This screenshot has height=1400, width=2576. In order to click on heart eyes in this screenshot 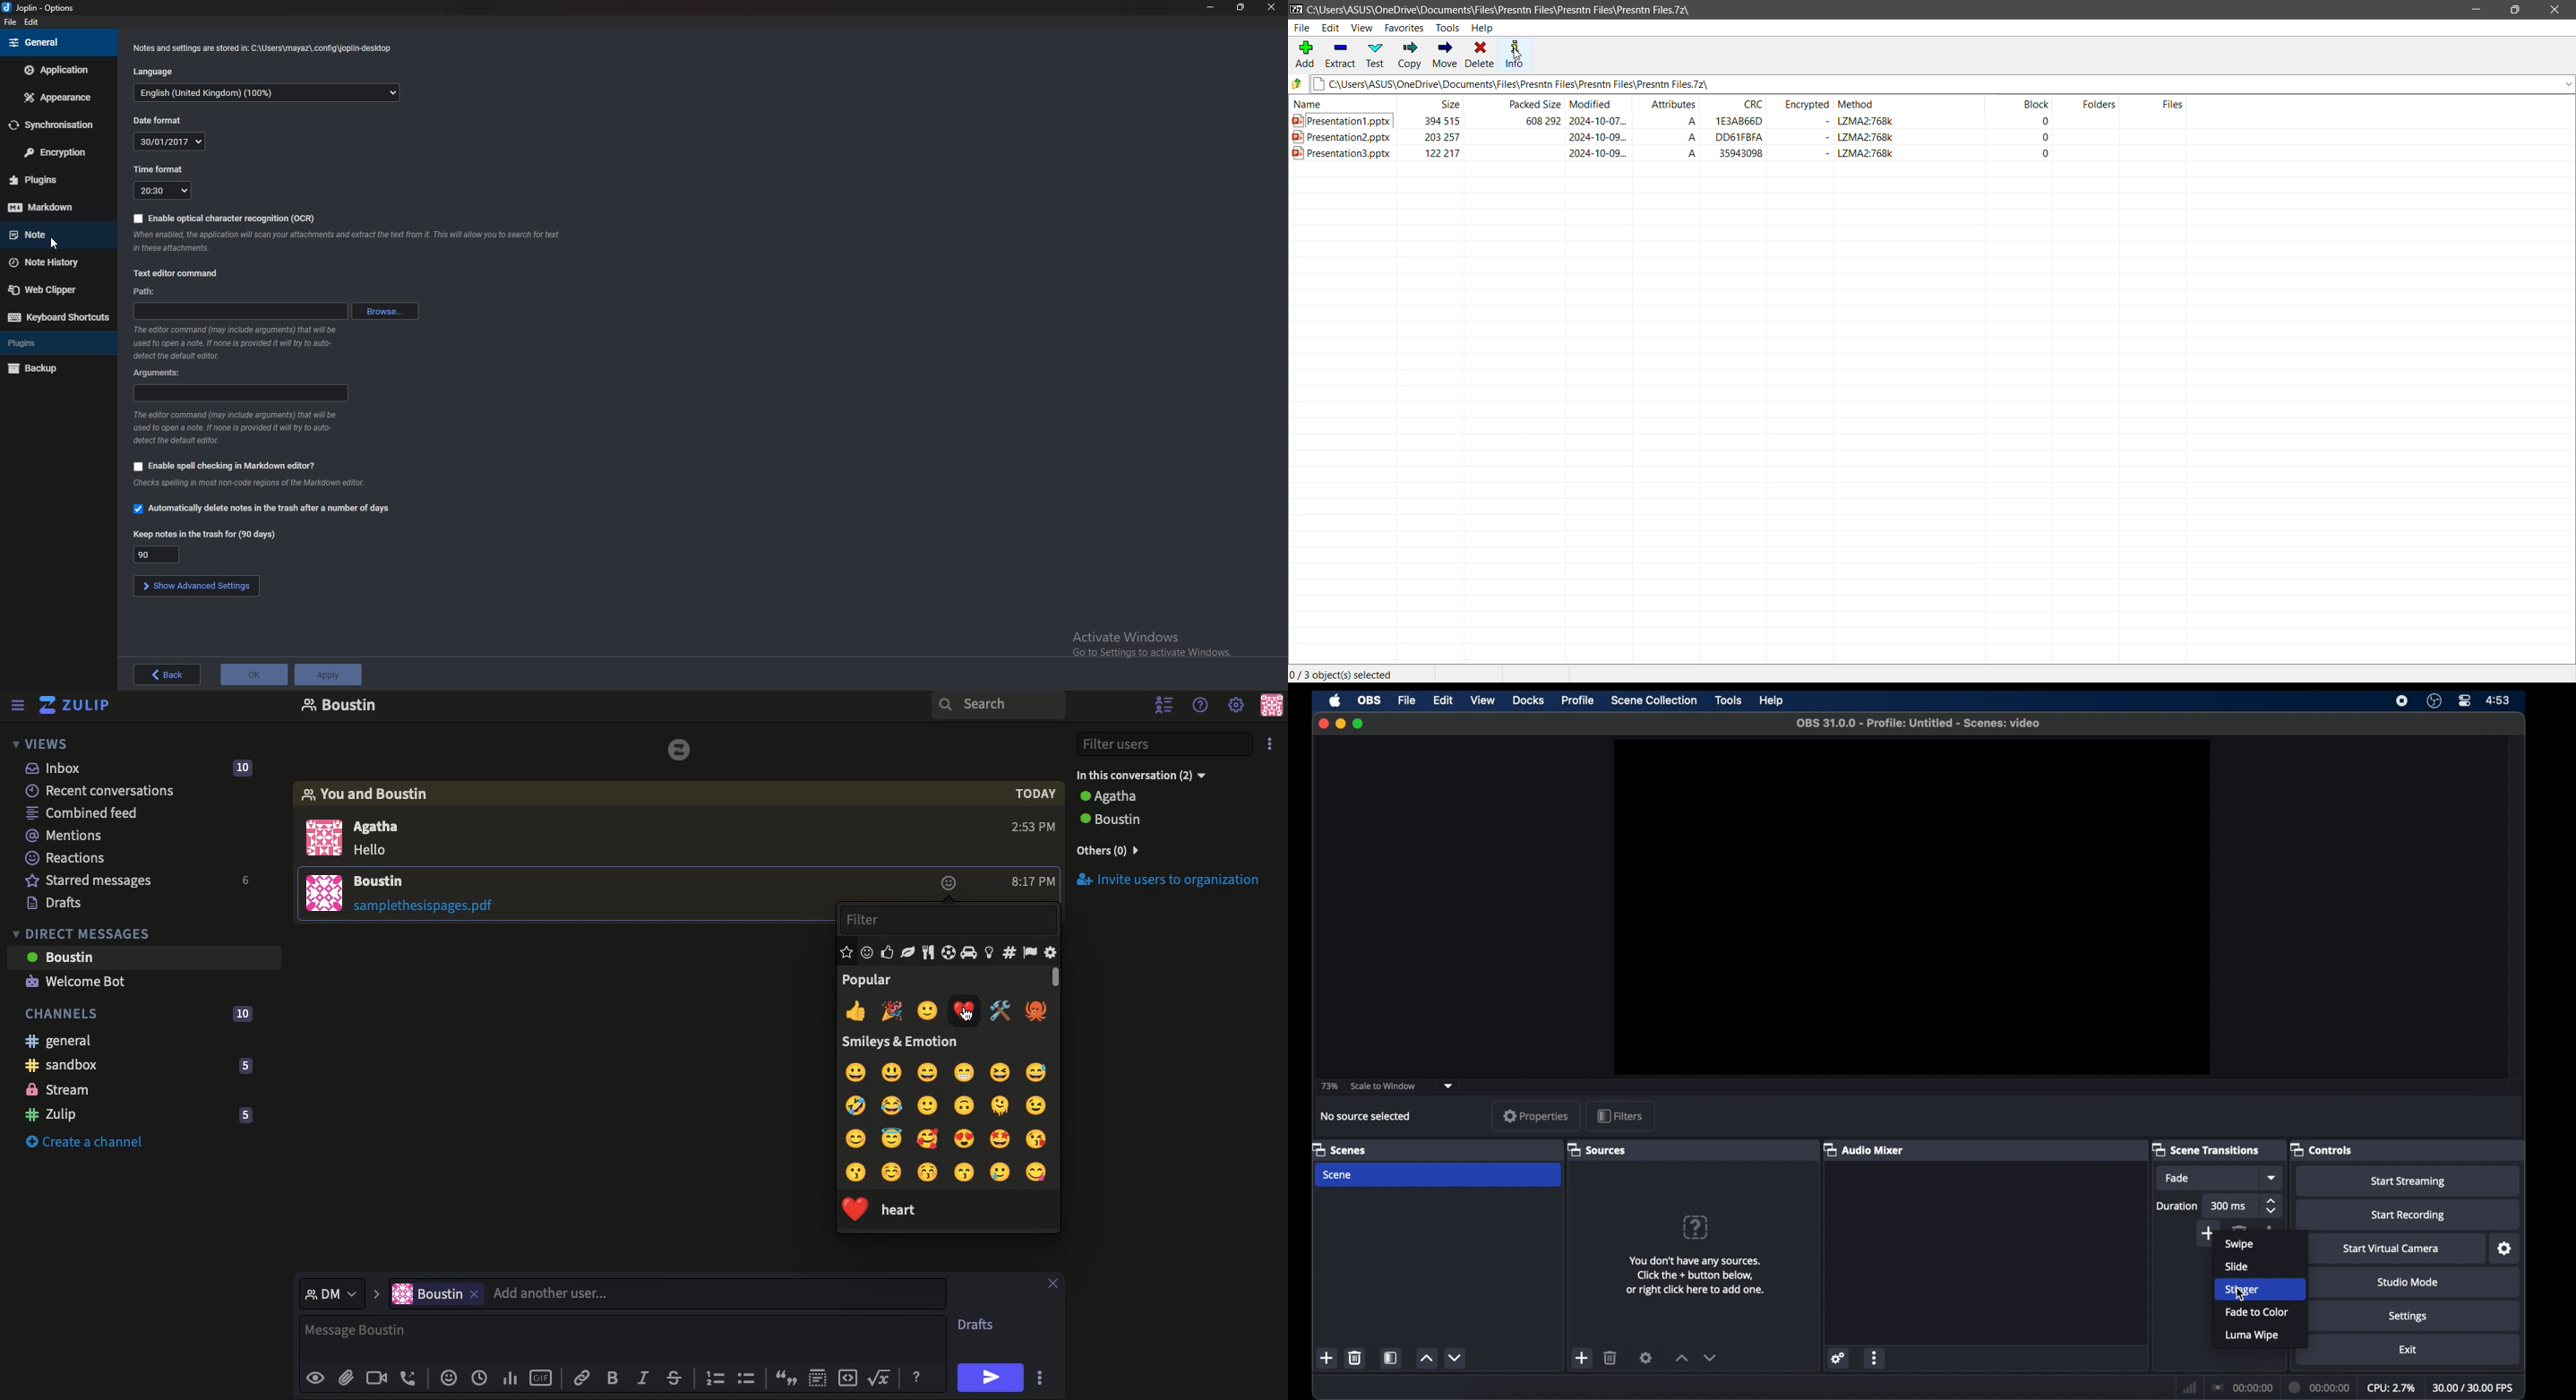, I will do `click(966, 1142)`.